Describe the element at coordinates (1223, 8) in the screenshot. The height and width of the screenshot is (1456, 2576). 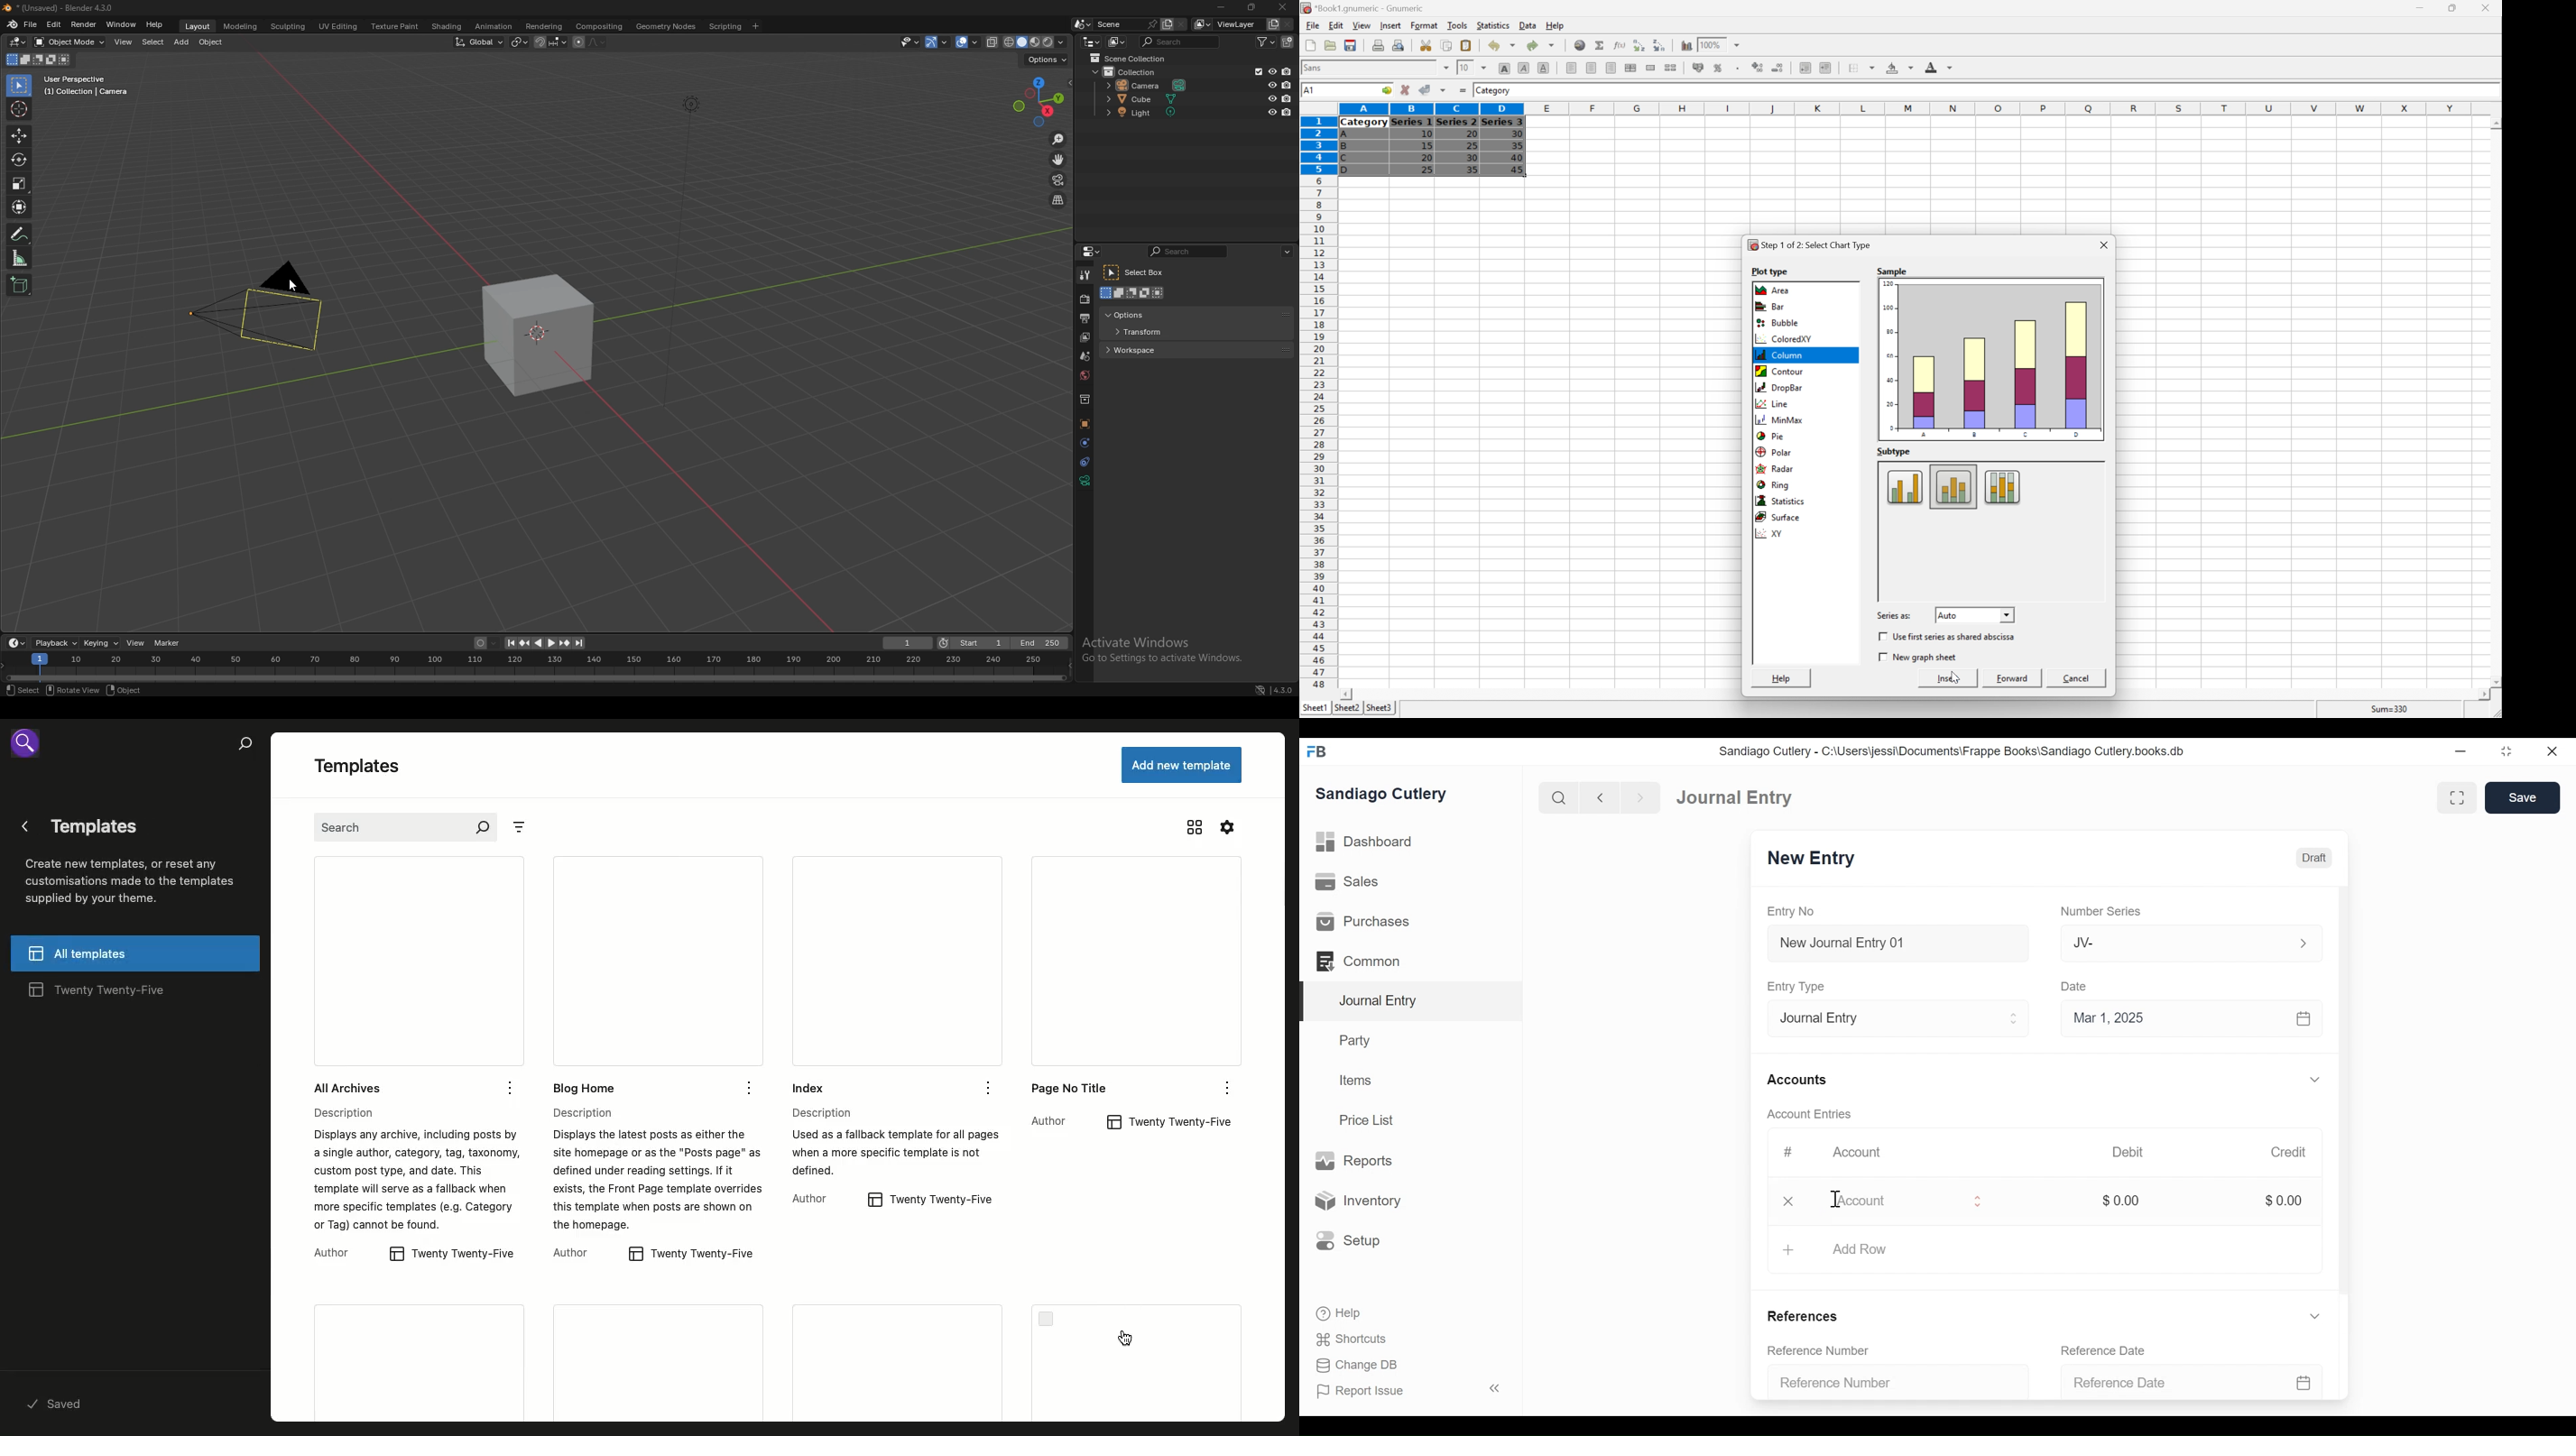
I see `minimize` at that location.